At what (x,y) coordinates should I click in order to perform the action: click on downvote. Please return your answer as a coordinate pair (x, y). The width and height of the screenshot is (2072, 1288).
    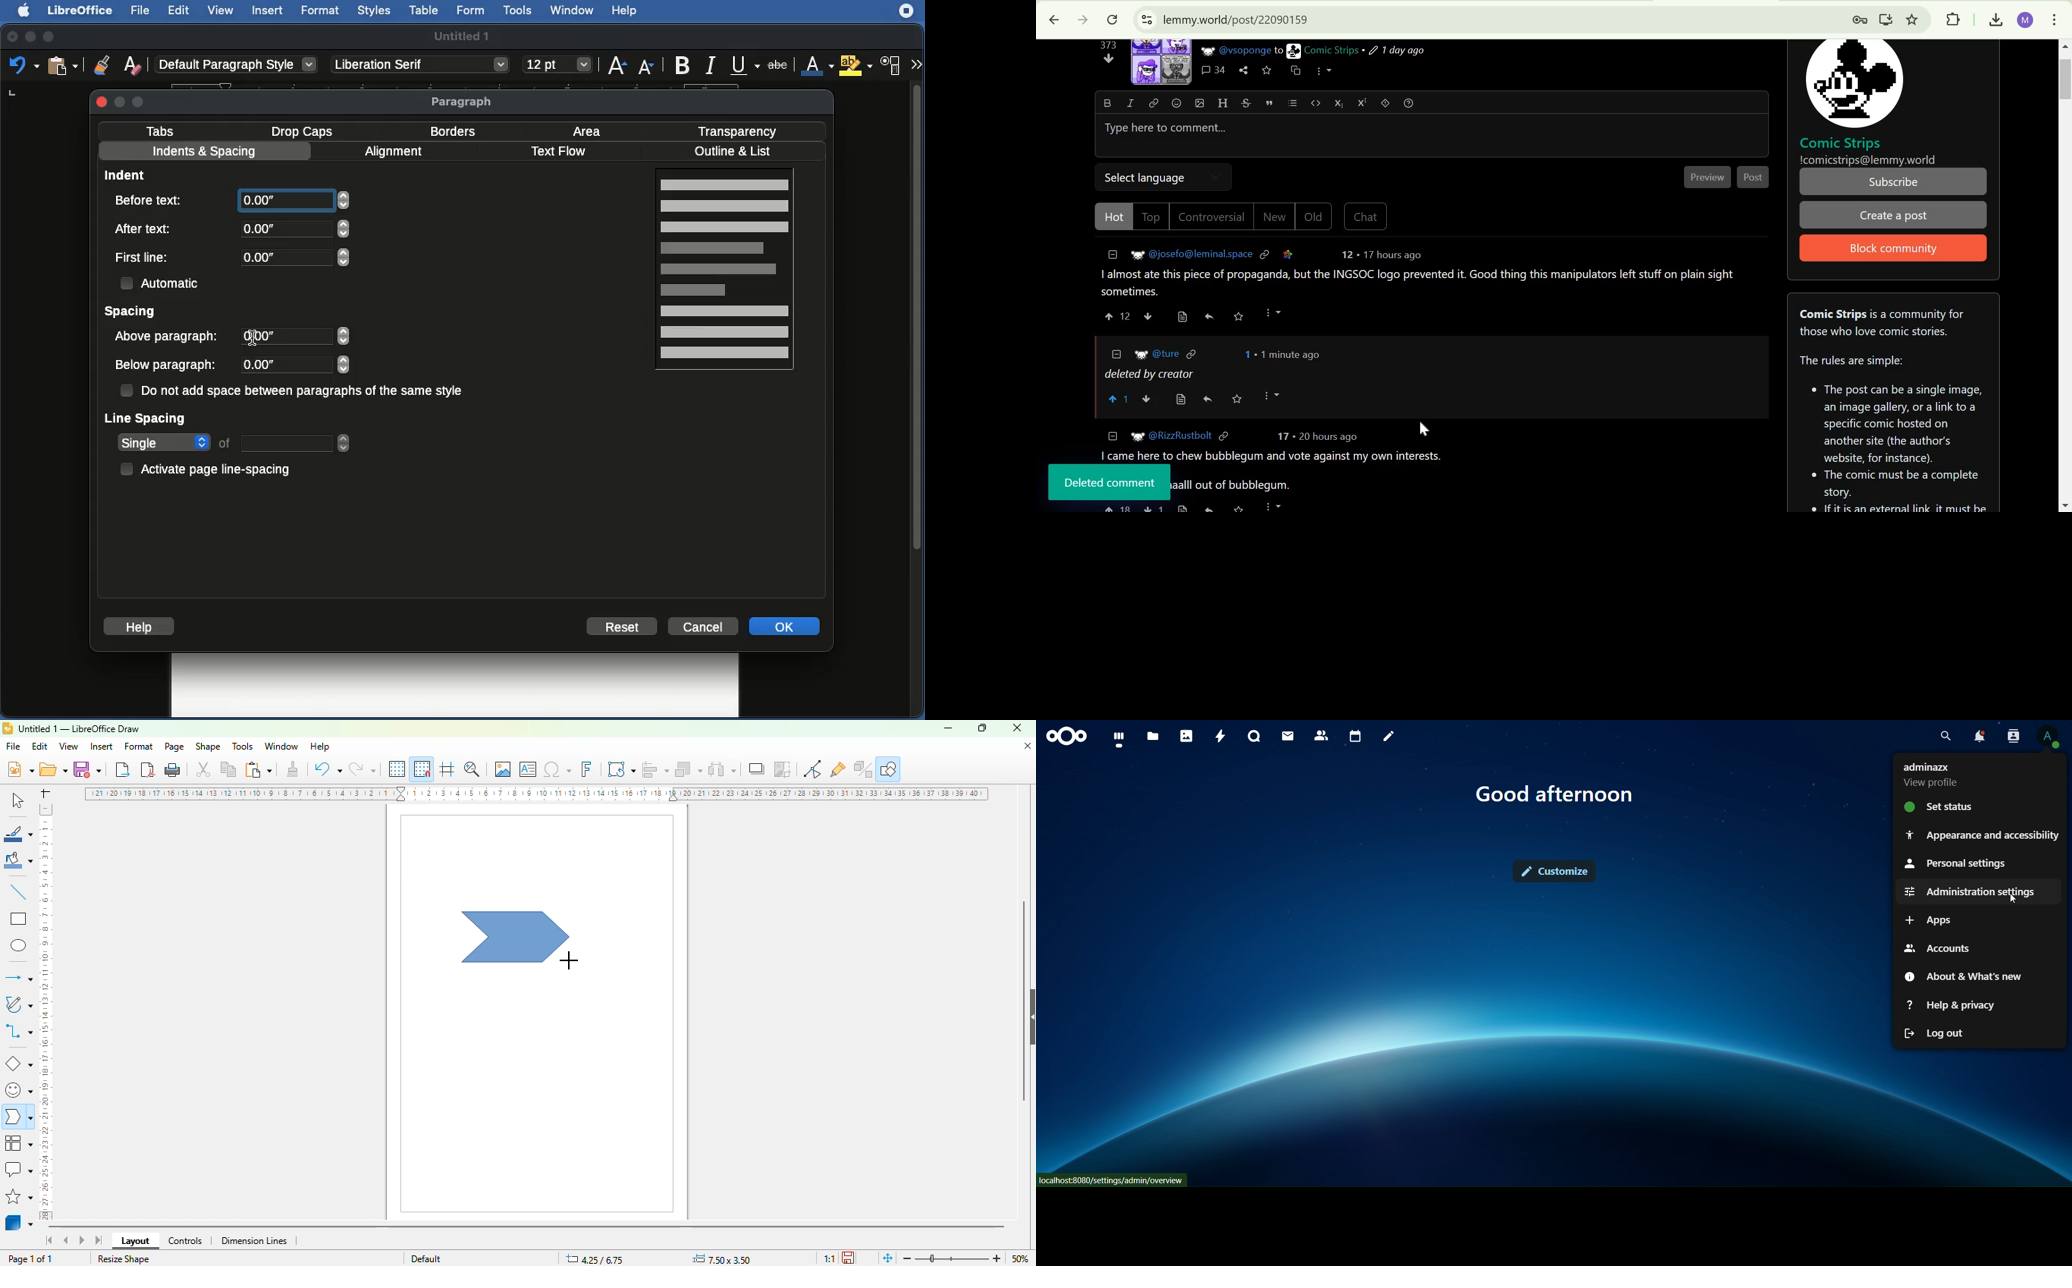
    Looking at the image, I should click on (1109, 58).